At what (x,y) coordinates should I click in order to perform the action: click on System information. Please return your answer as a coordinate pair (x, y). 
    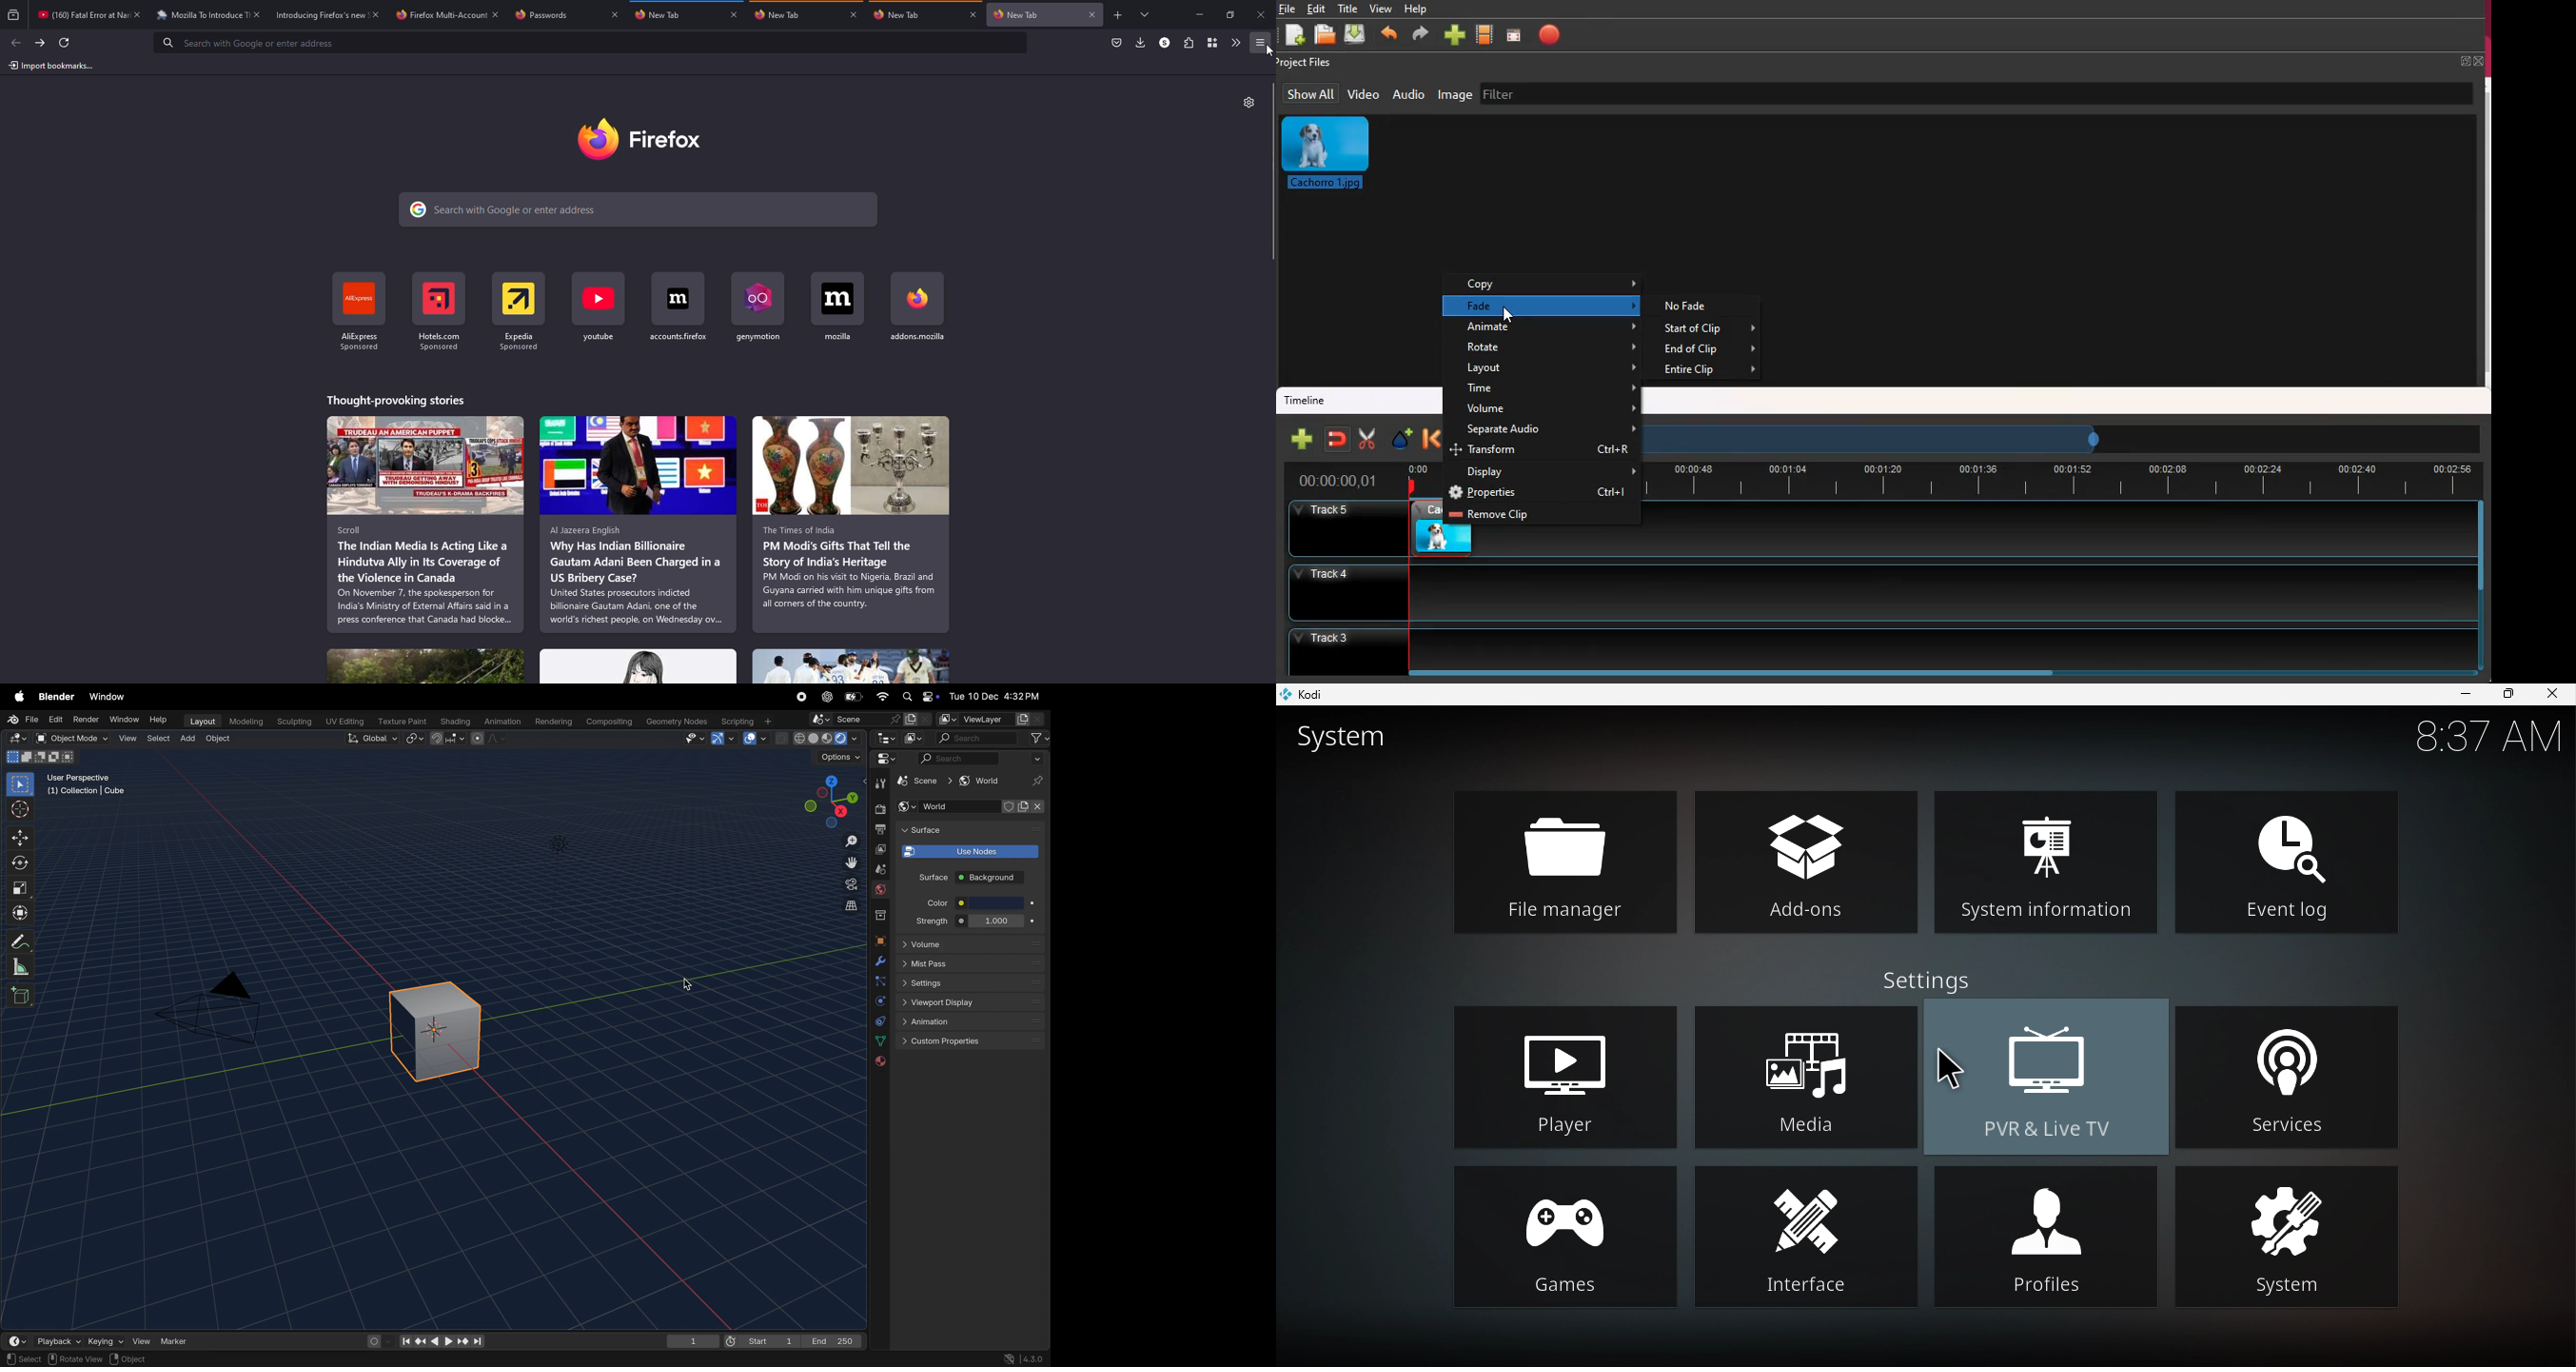
    Looking at the image, I should click on (2043, 860).